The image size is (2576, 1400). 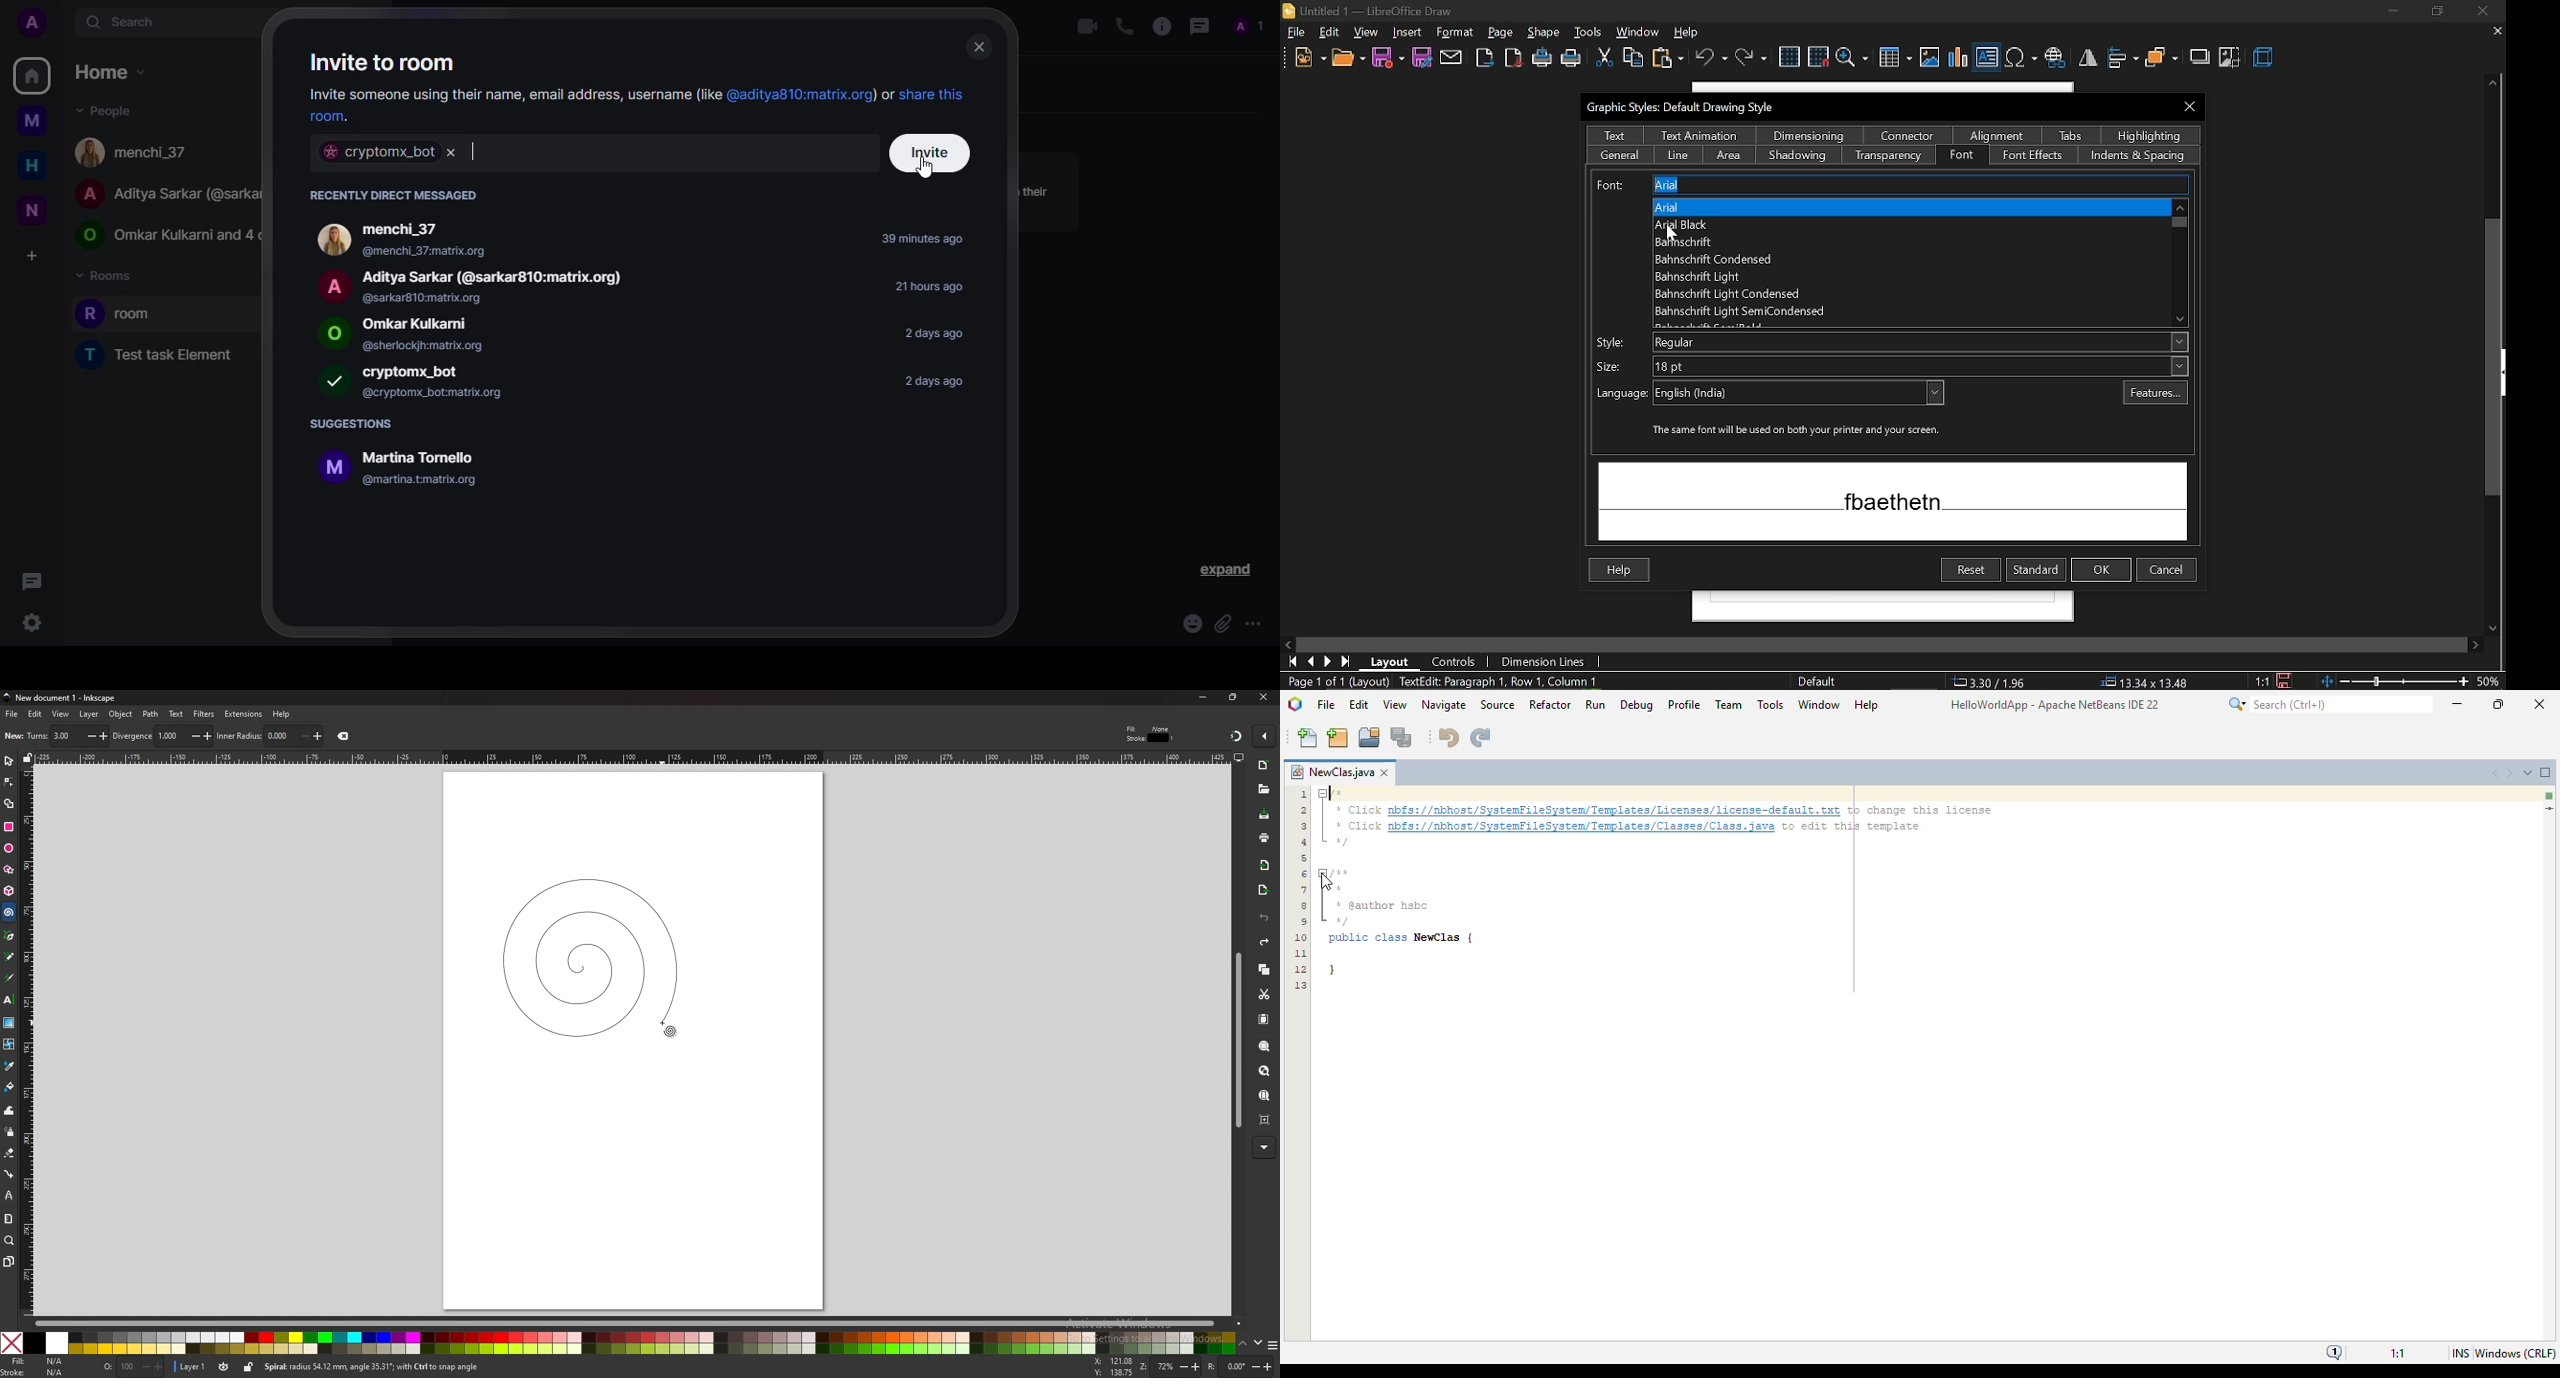 I want to click on path, so click(x=151, y=714).